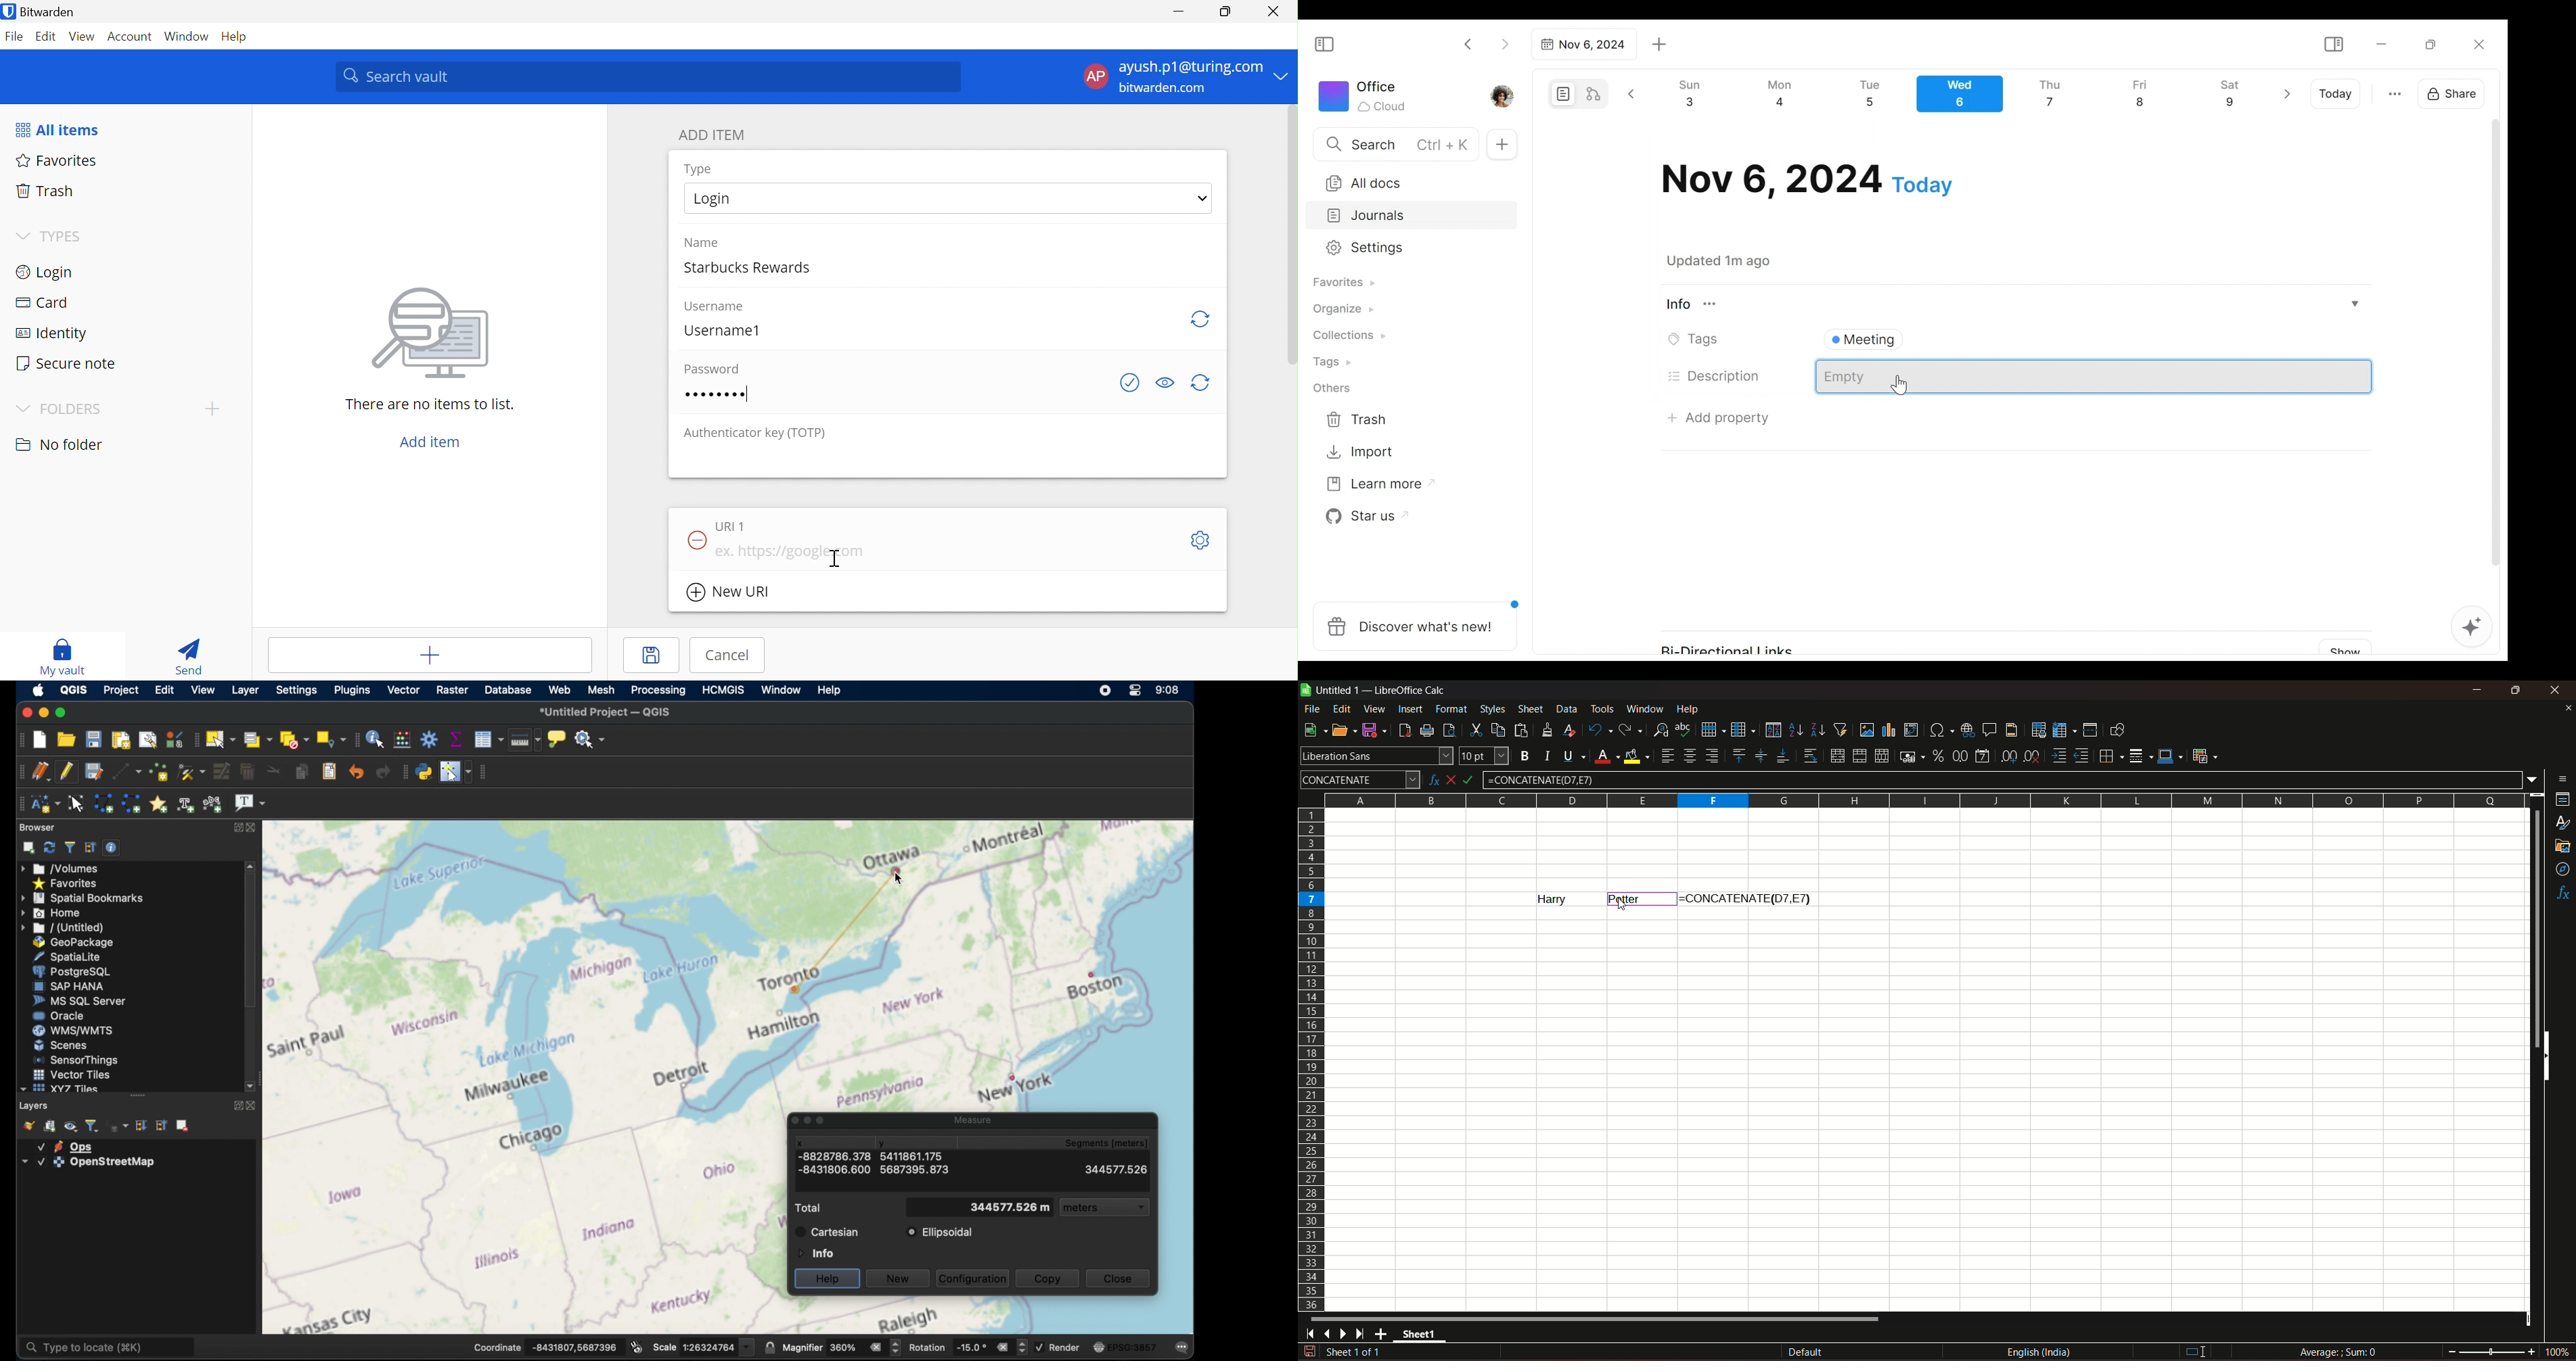 The height and width of the screenshot is (1372, 2576). What do you see at coordinates (828, 689) in the screenshot?
I see `help` at bounding box center [828, 689].